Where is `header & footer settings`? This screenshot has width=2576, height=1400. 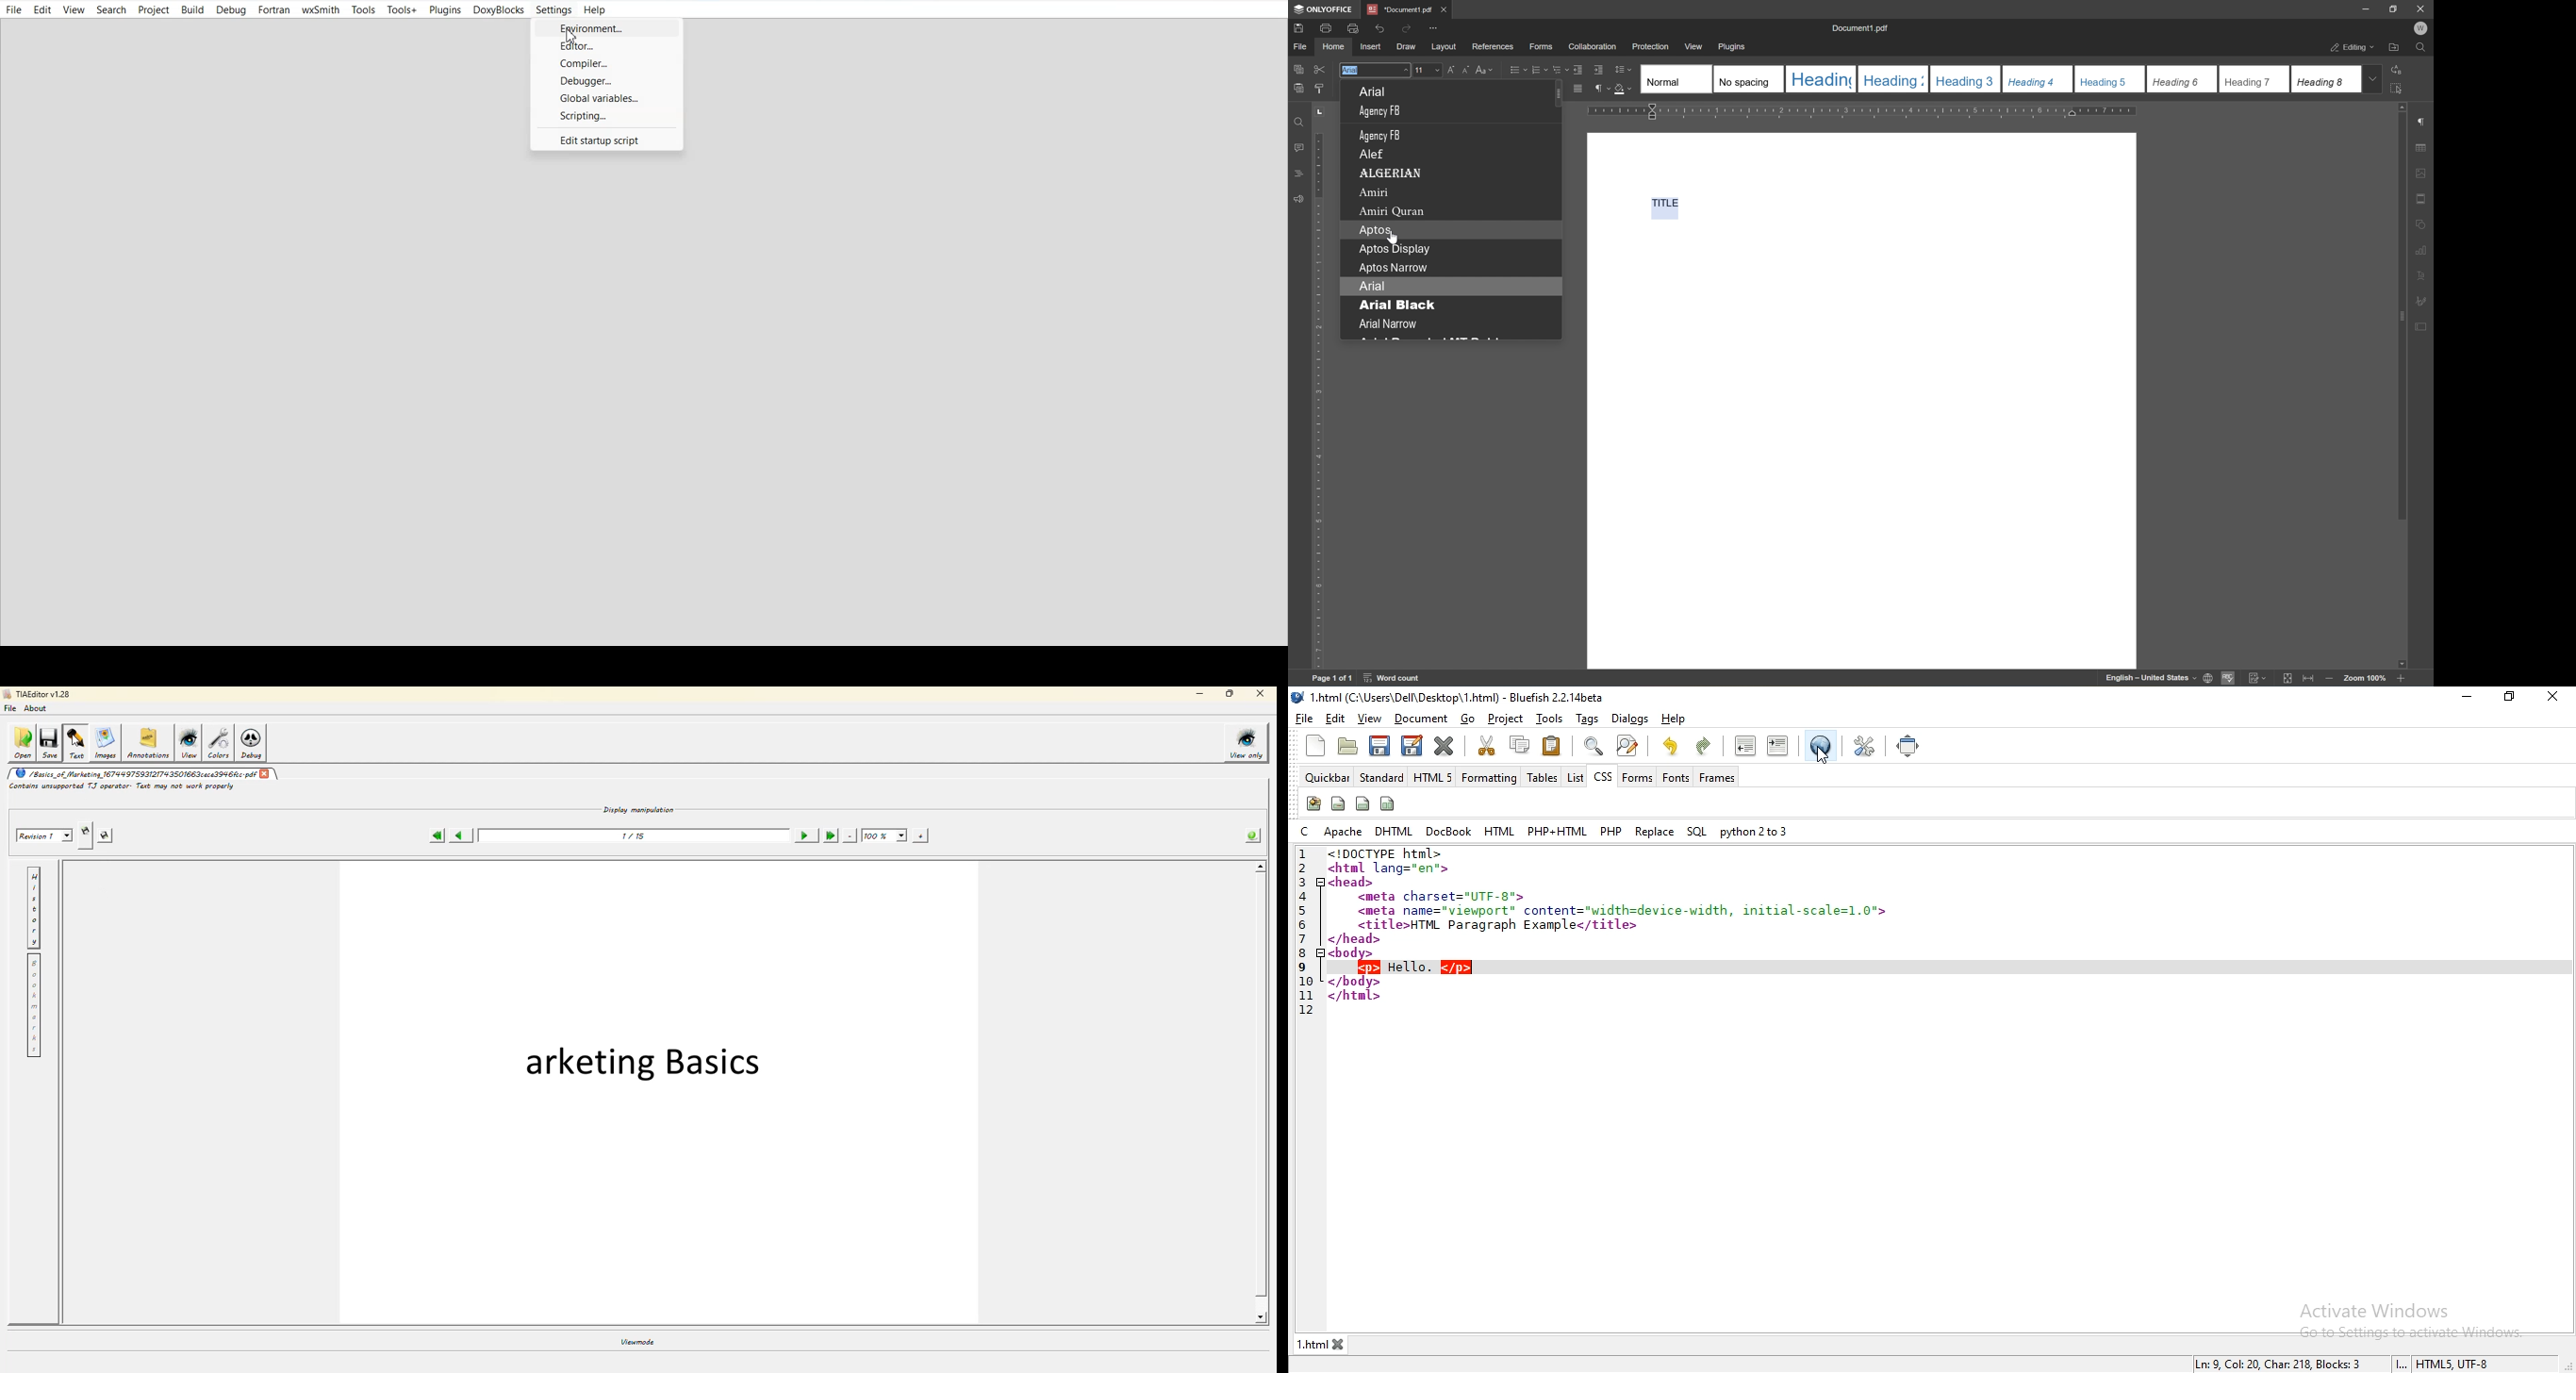
header & footer settings is located at coordinates (2423, 199).